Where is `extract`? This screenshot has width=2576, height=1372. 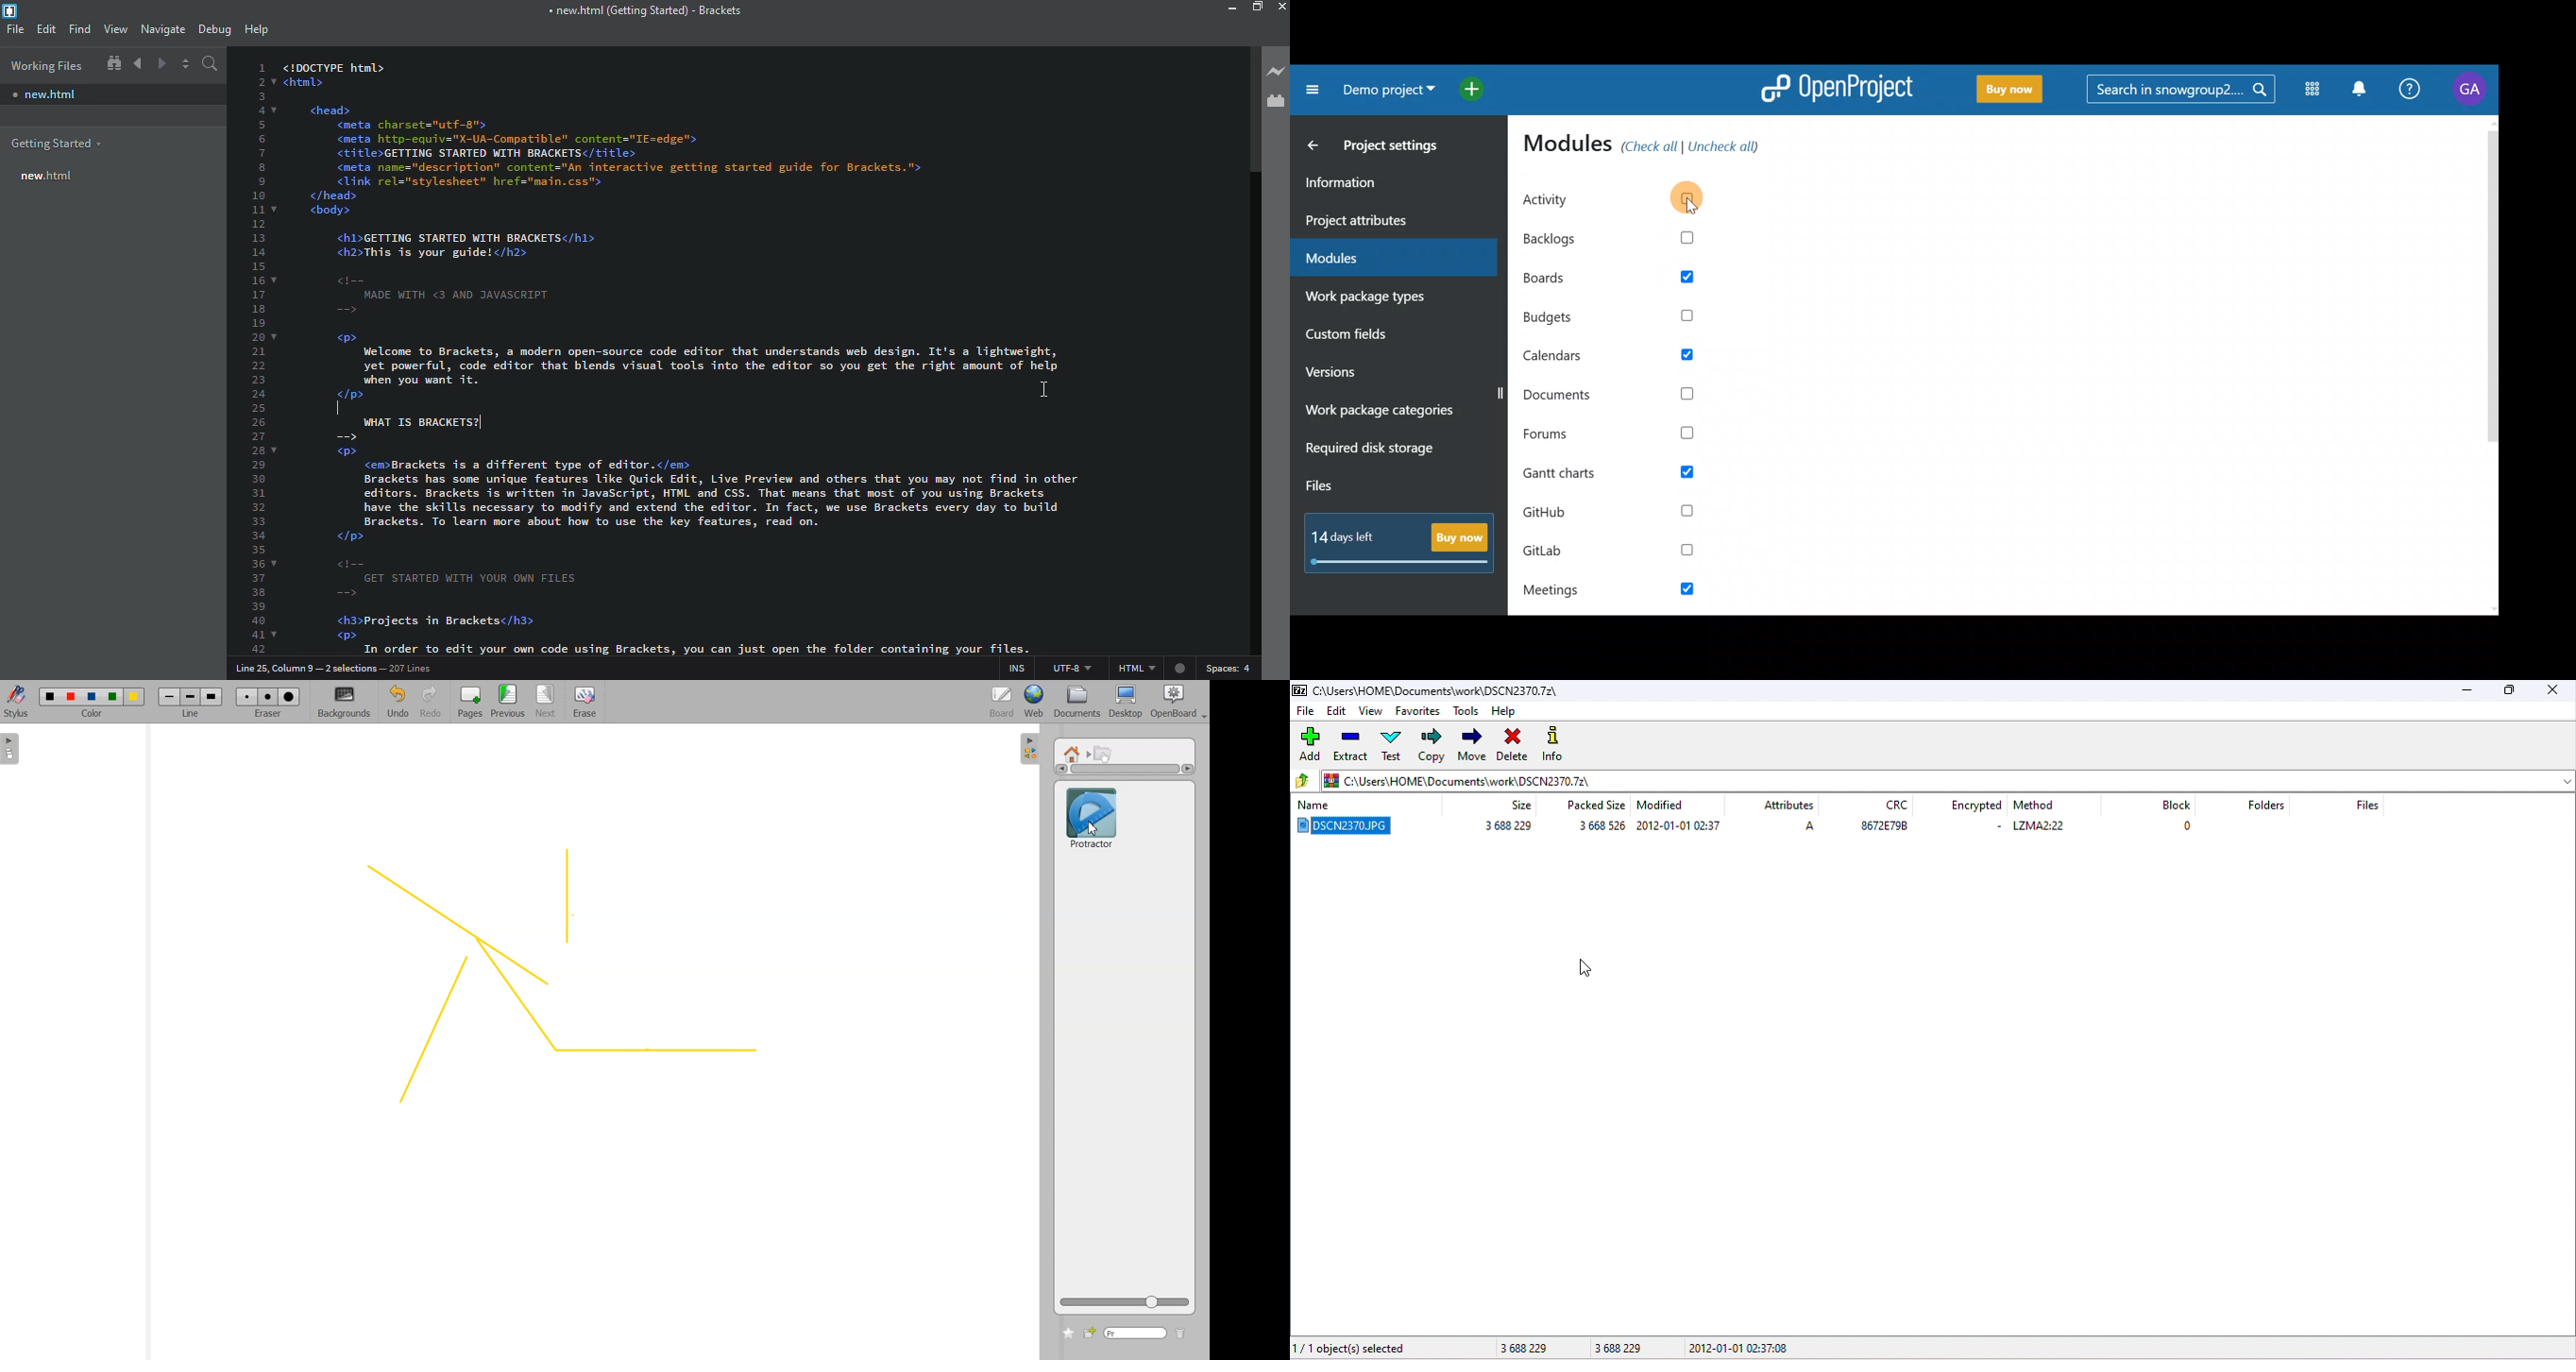 extract is located at coordinates (1351, 748).